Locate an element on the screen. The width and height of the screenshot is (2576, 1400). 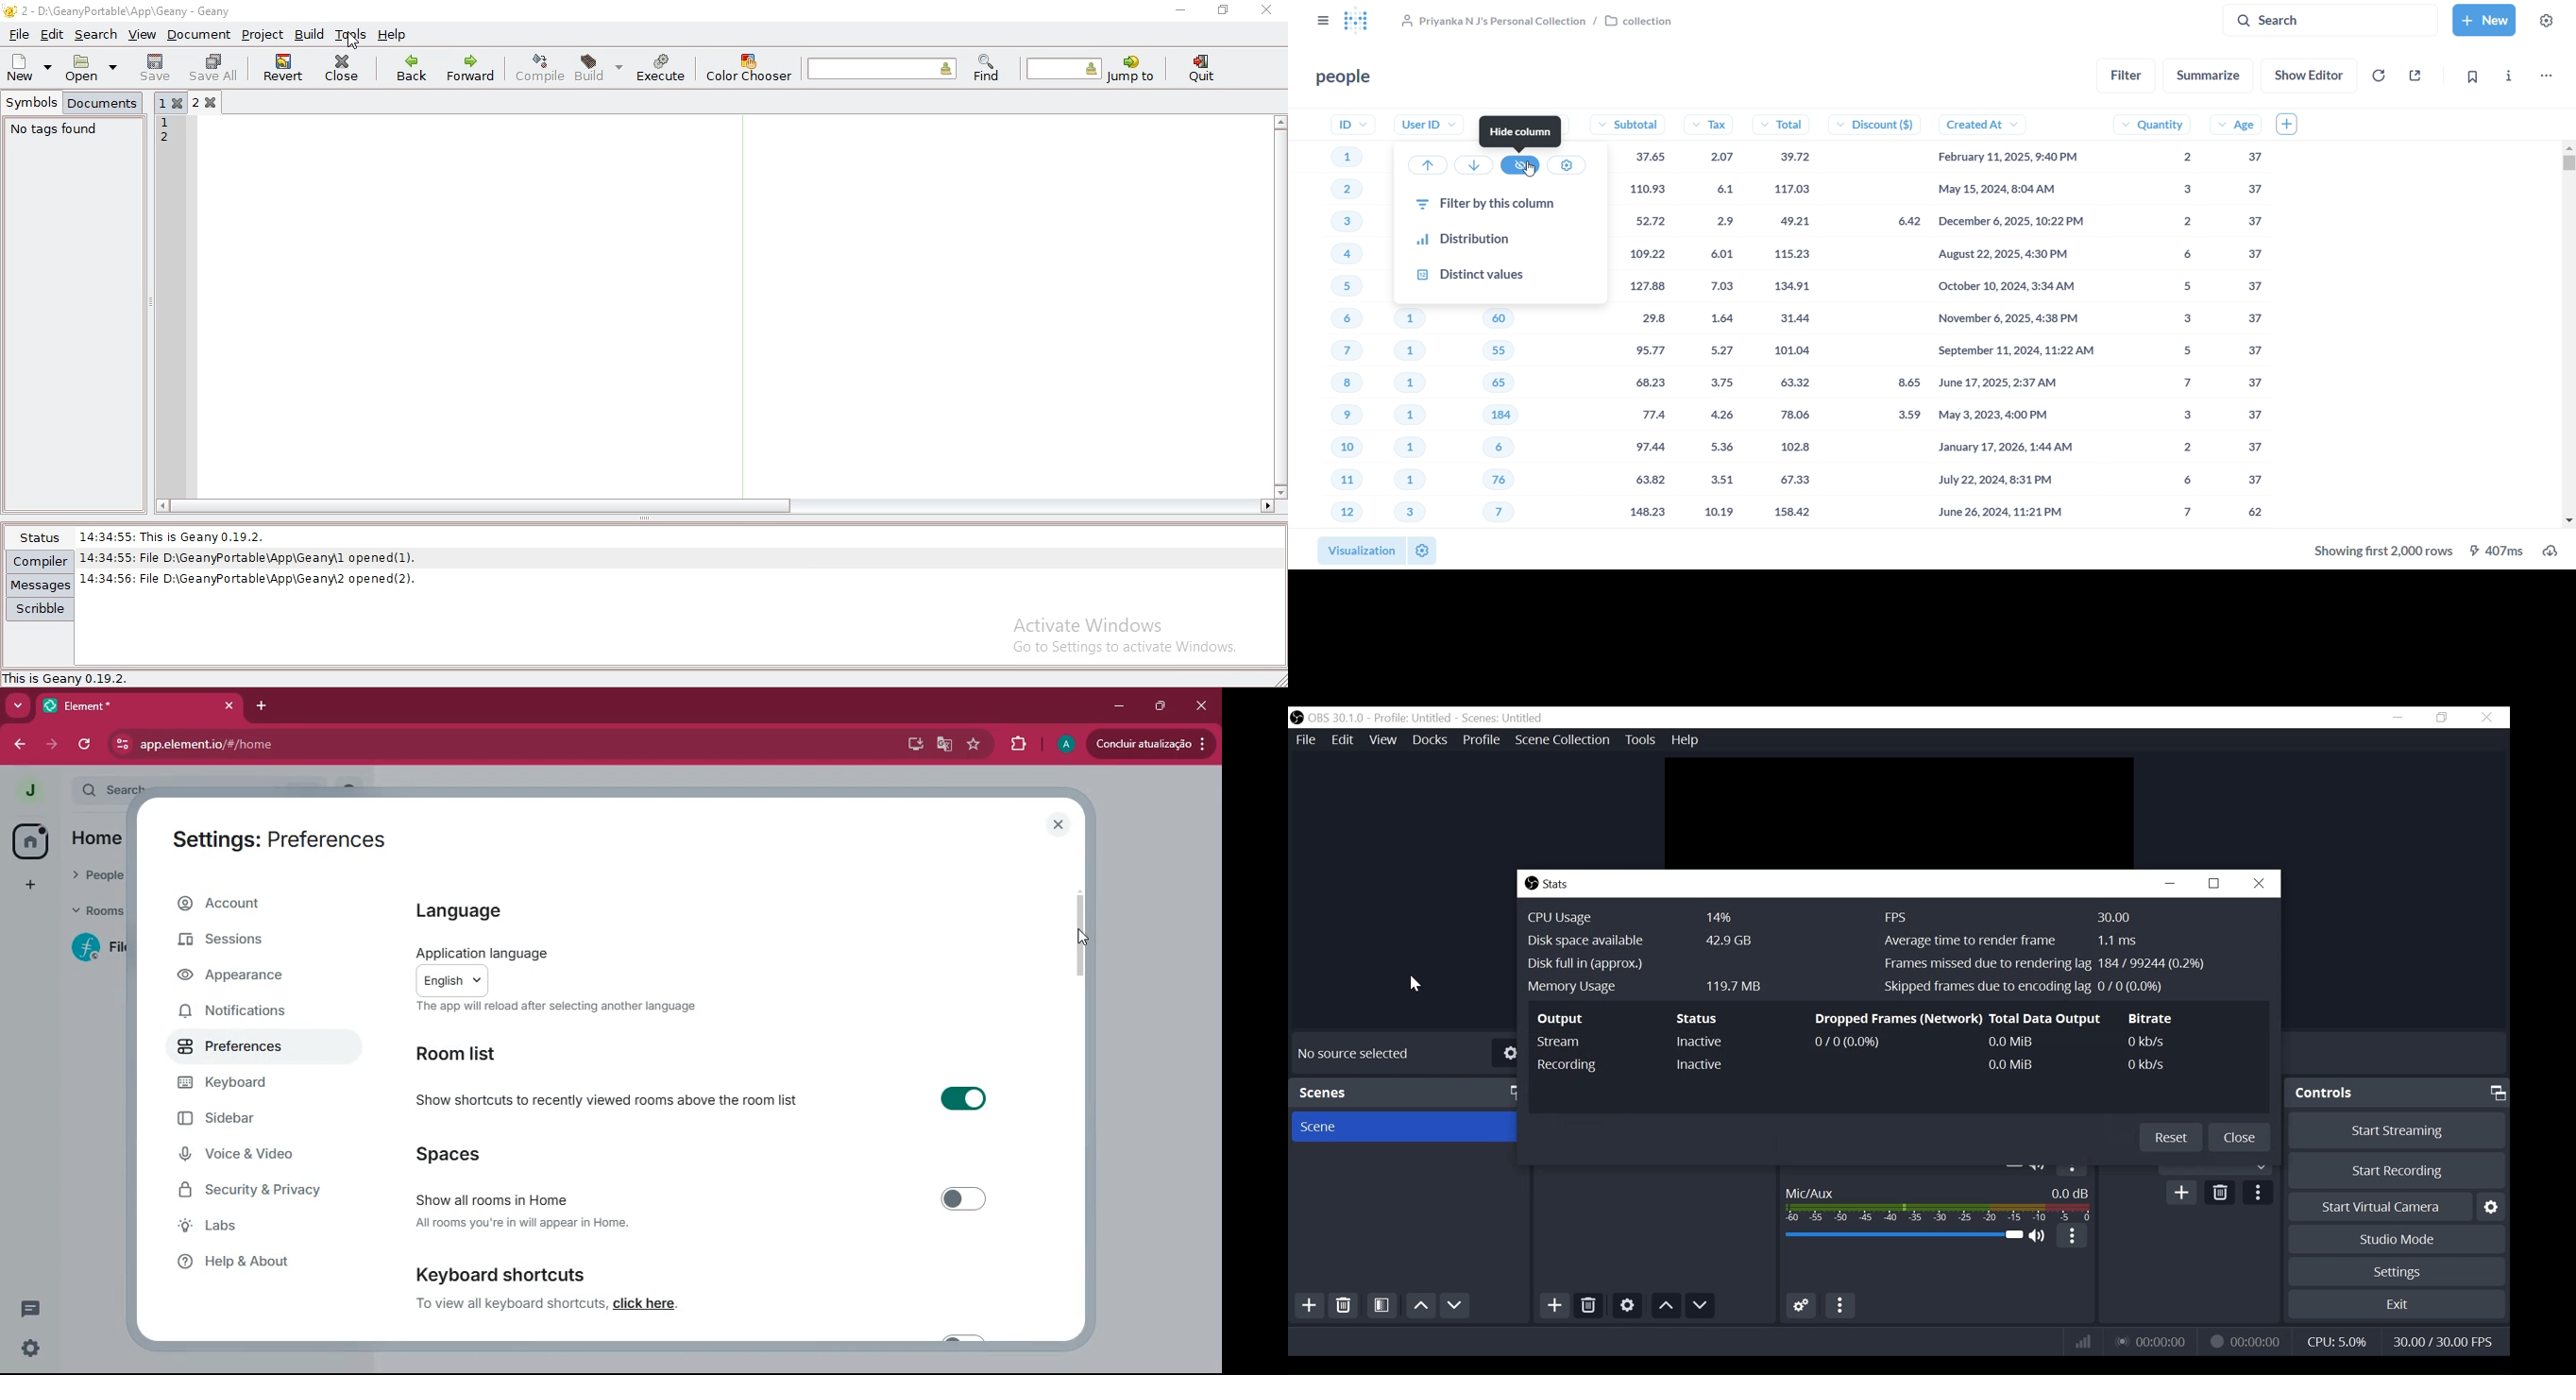
0 kb/s is located at coordinates (2151, 1065).